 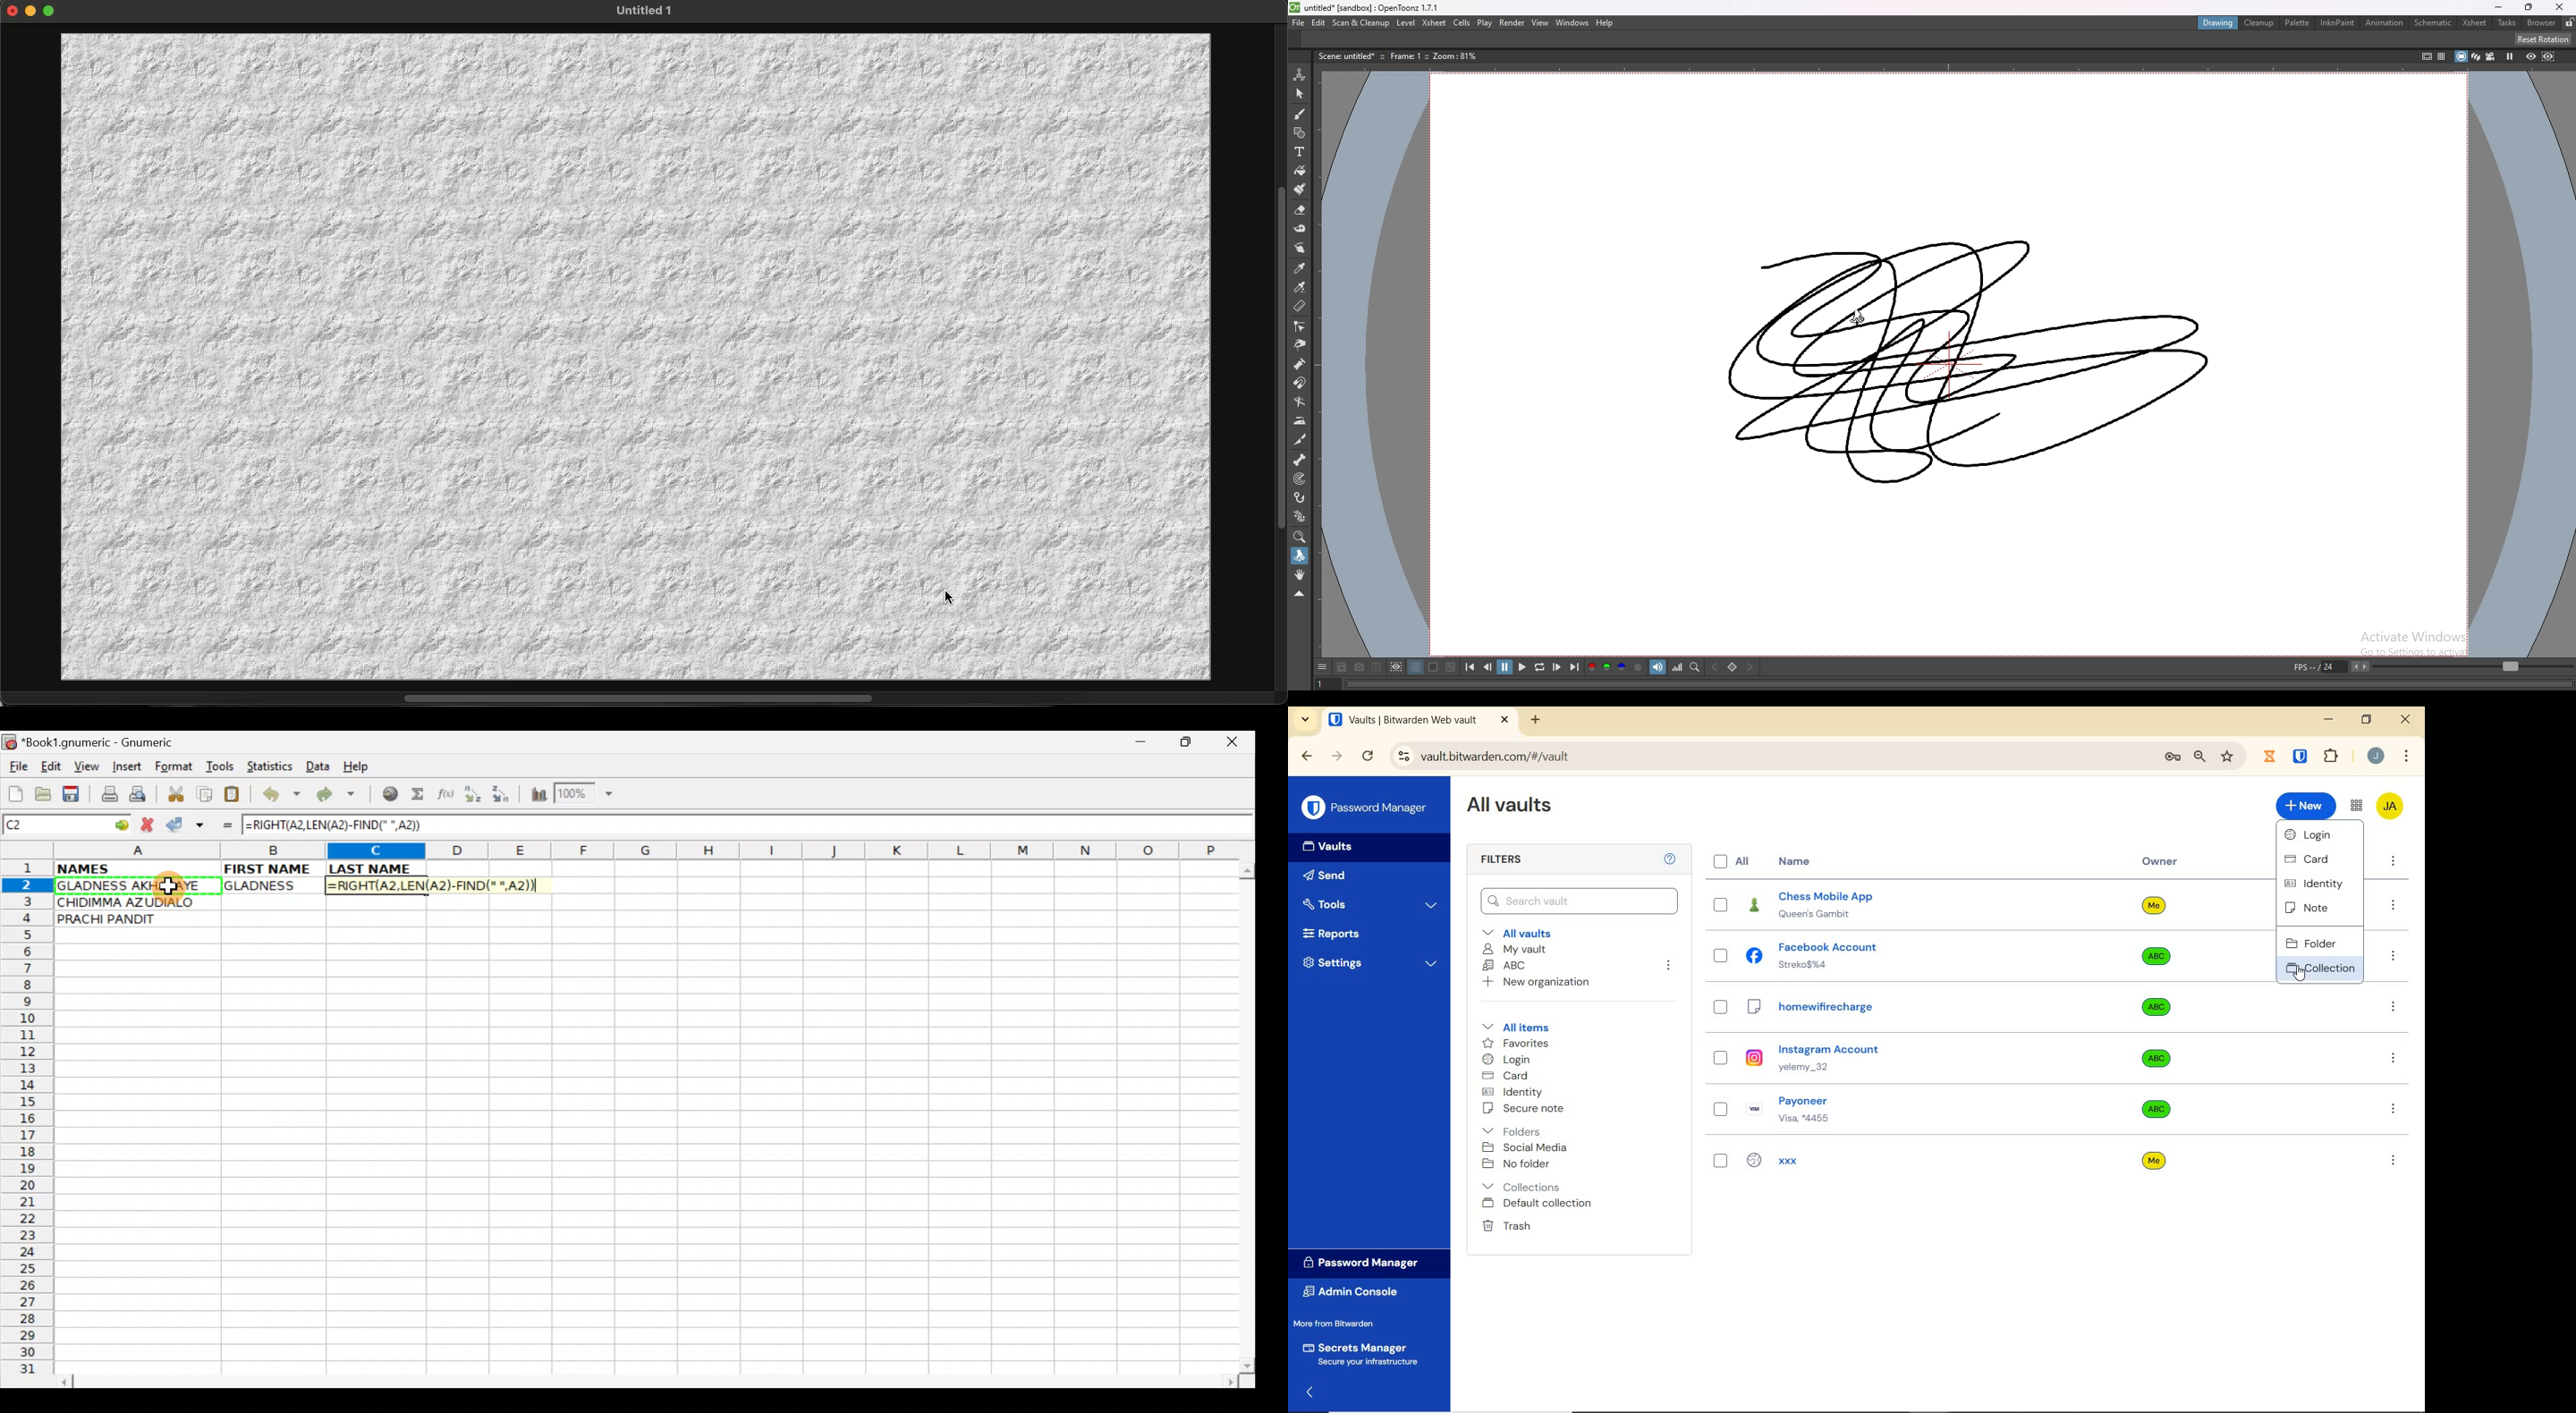 I want to click on windows, so click(x=1572, y=22).